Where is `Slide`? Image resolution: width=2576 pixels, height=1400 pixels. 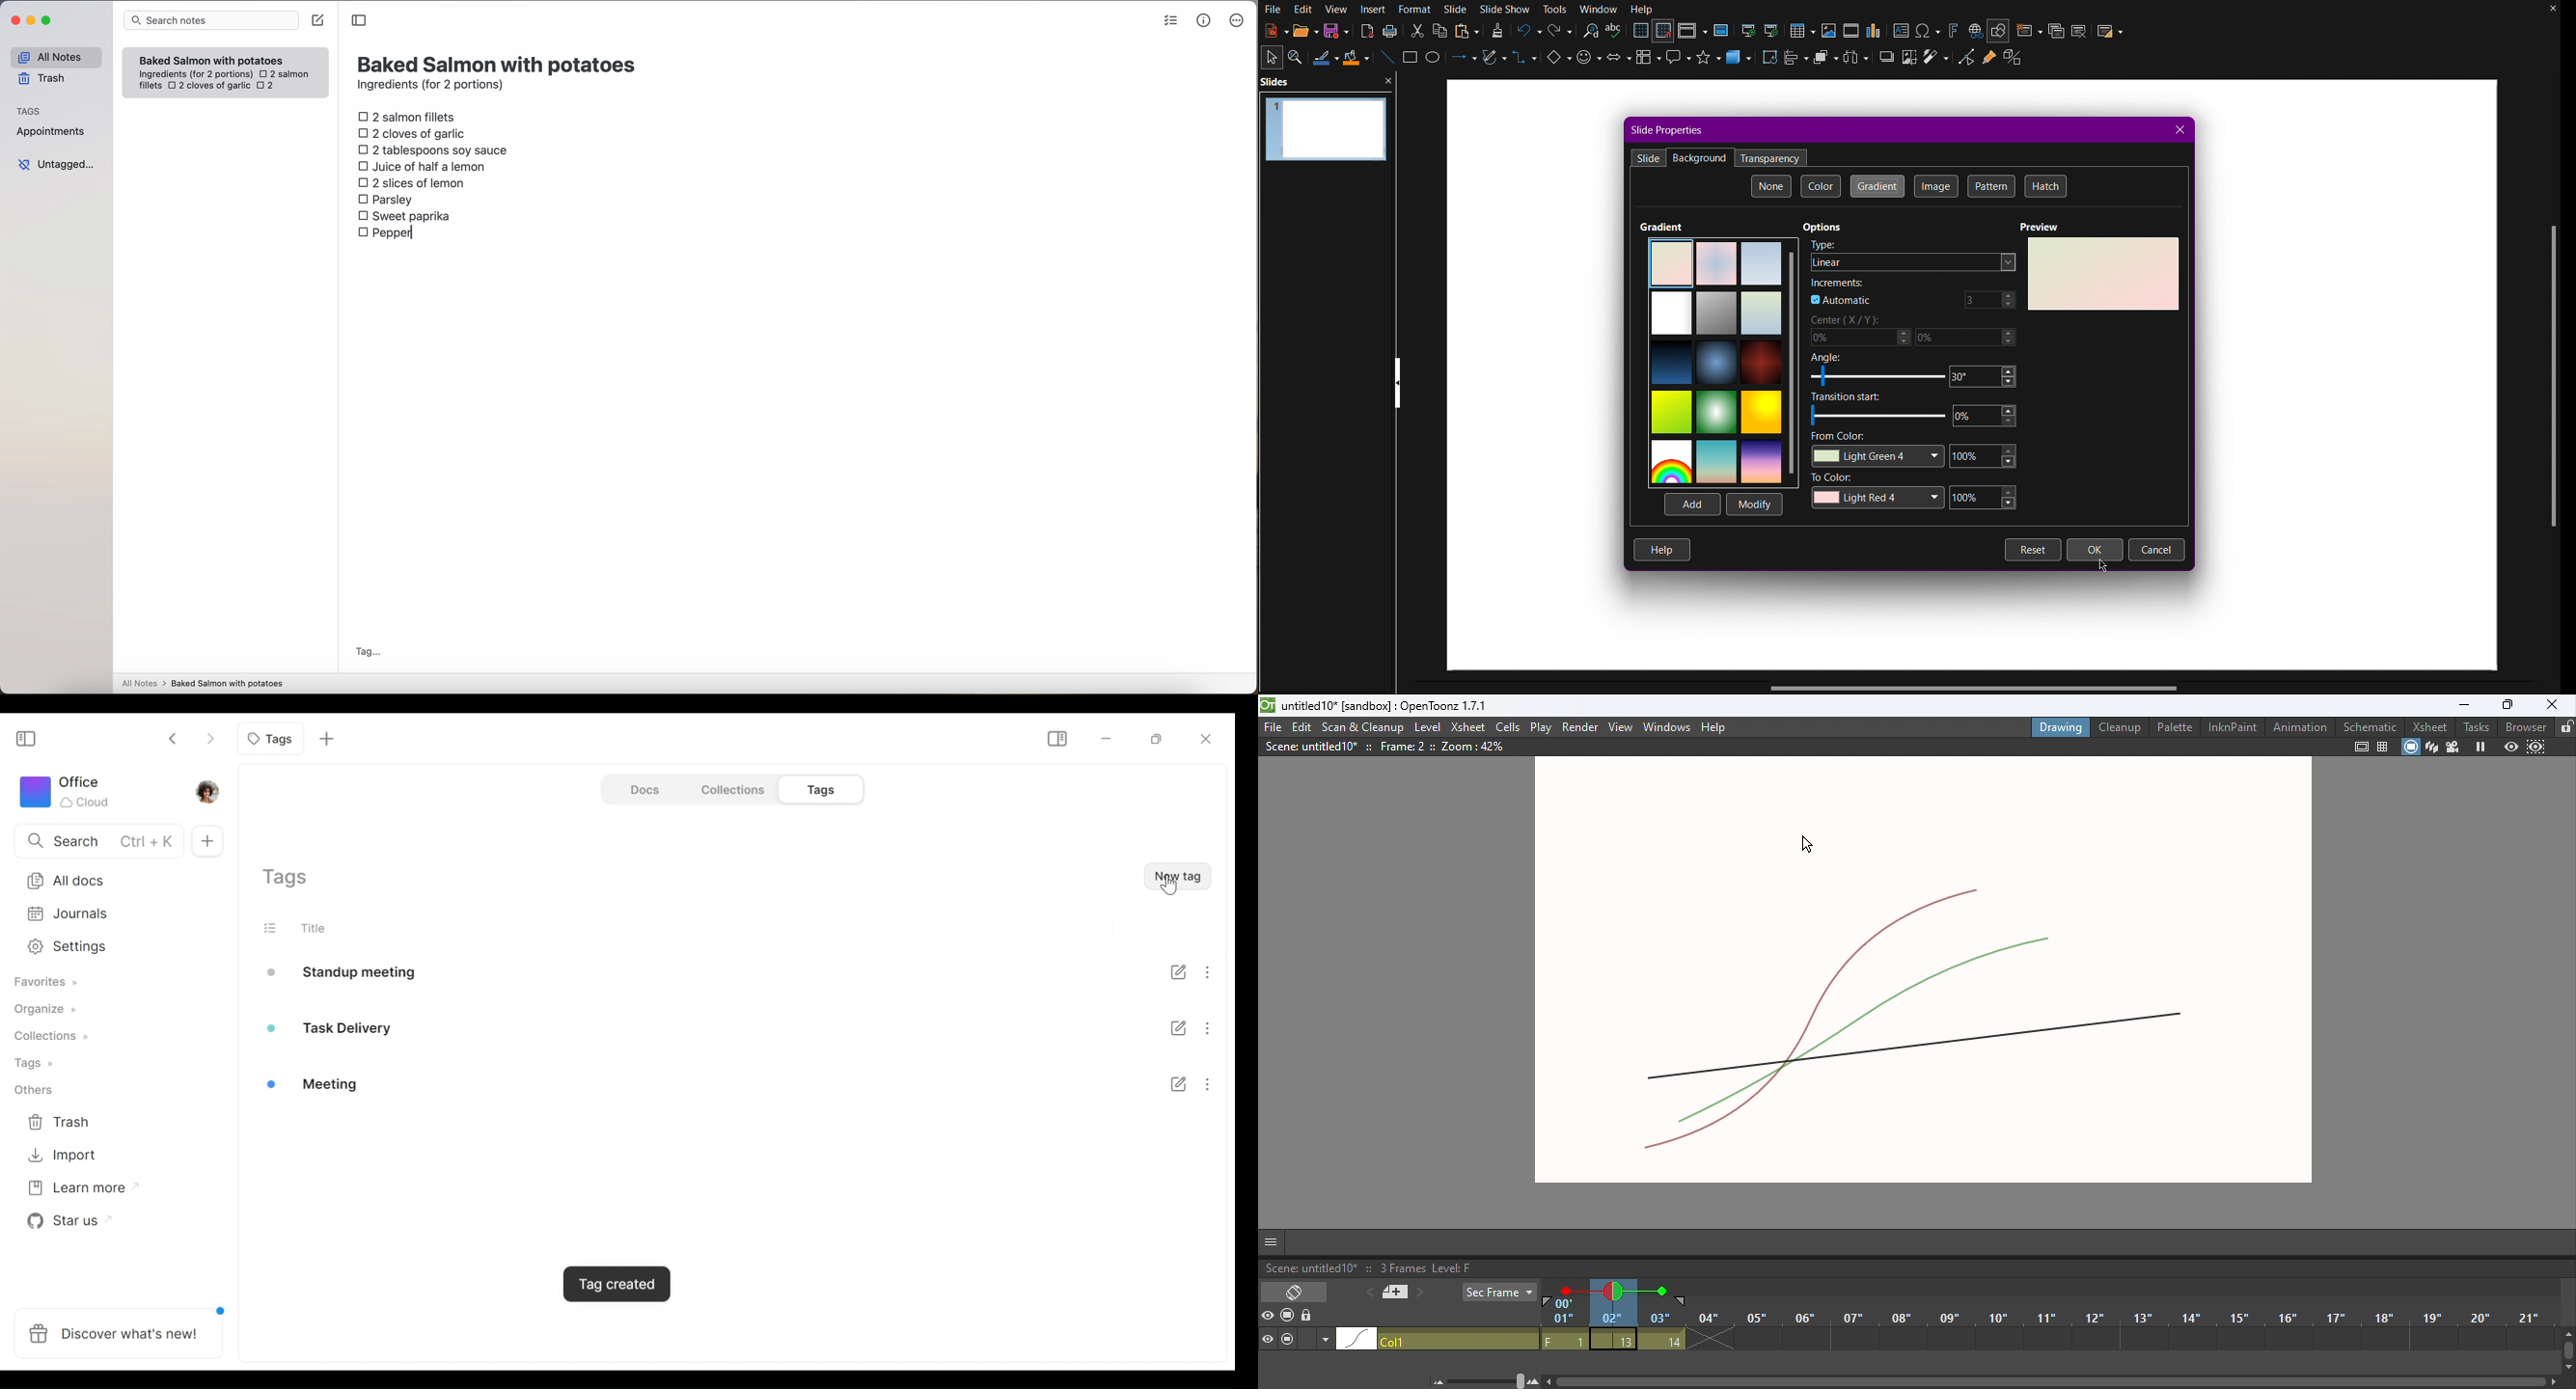 Slide is located at coordinates (1649, 157).